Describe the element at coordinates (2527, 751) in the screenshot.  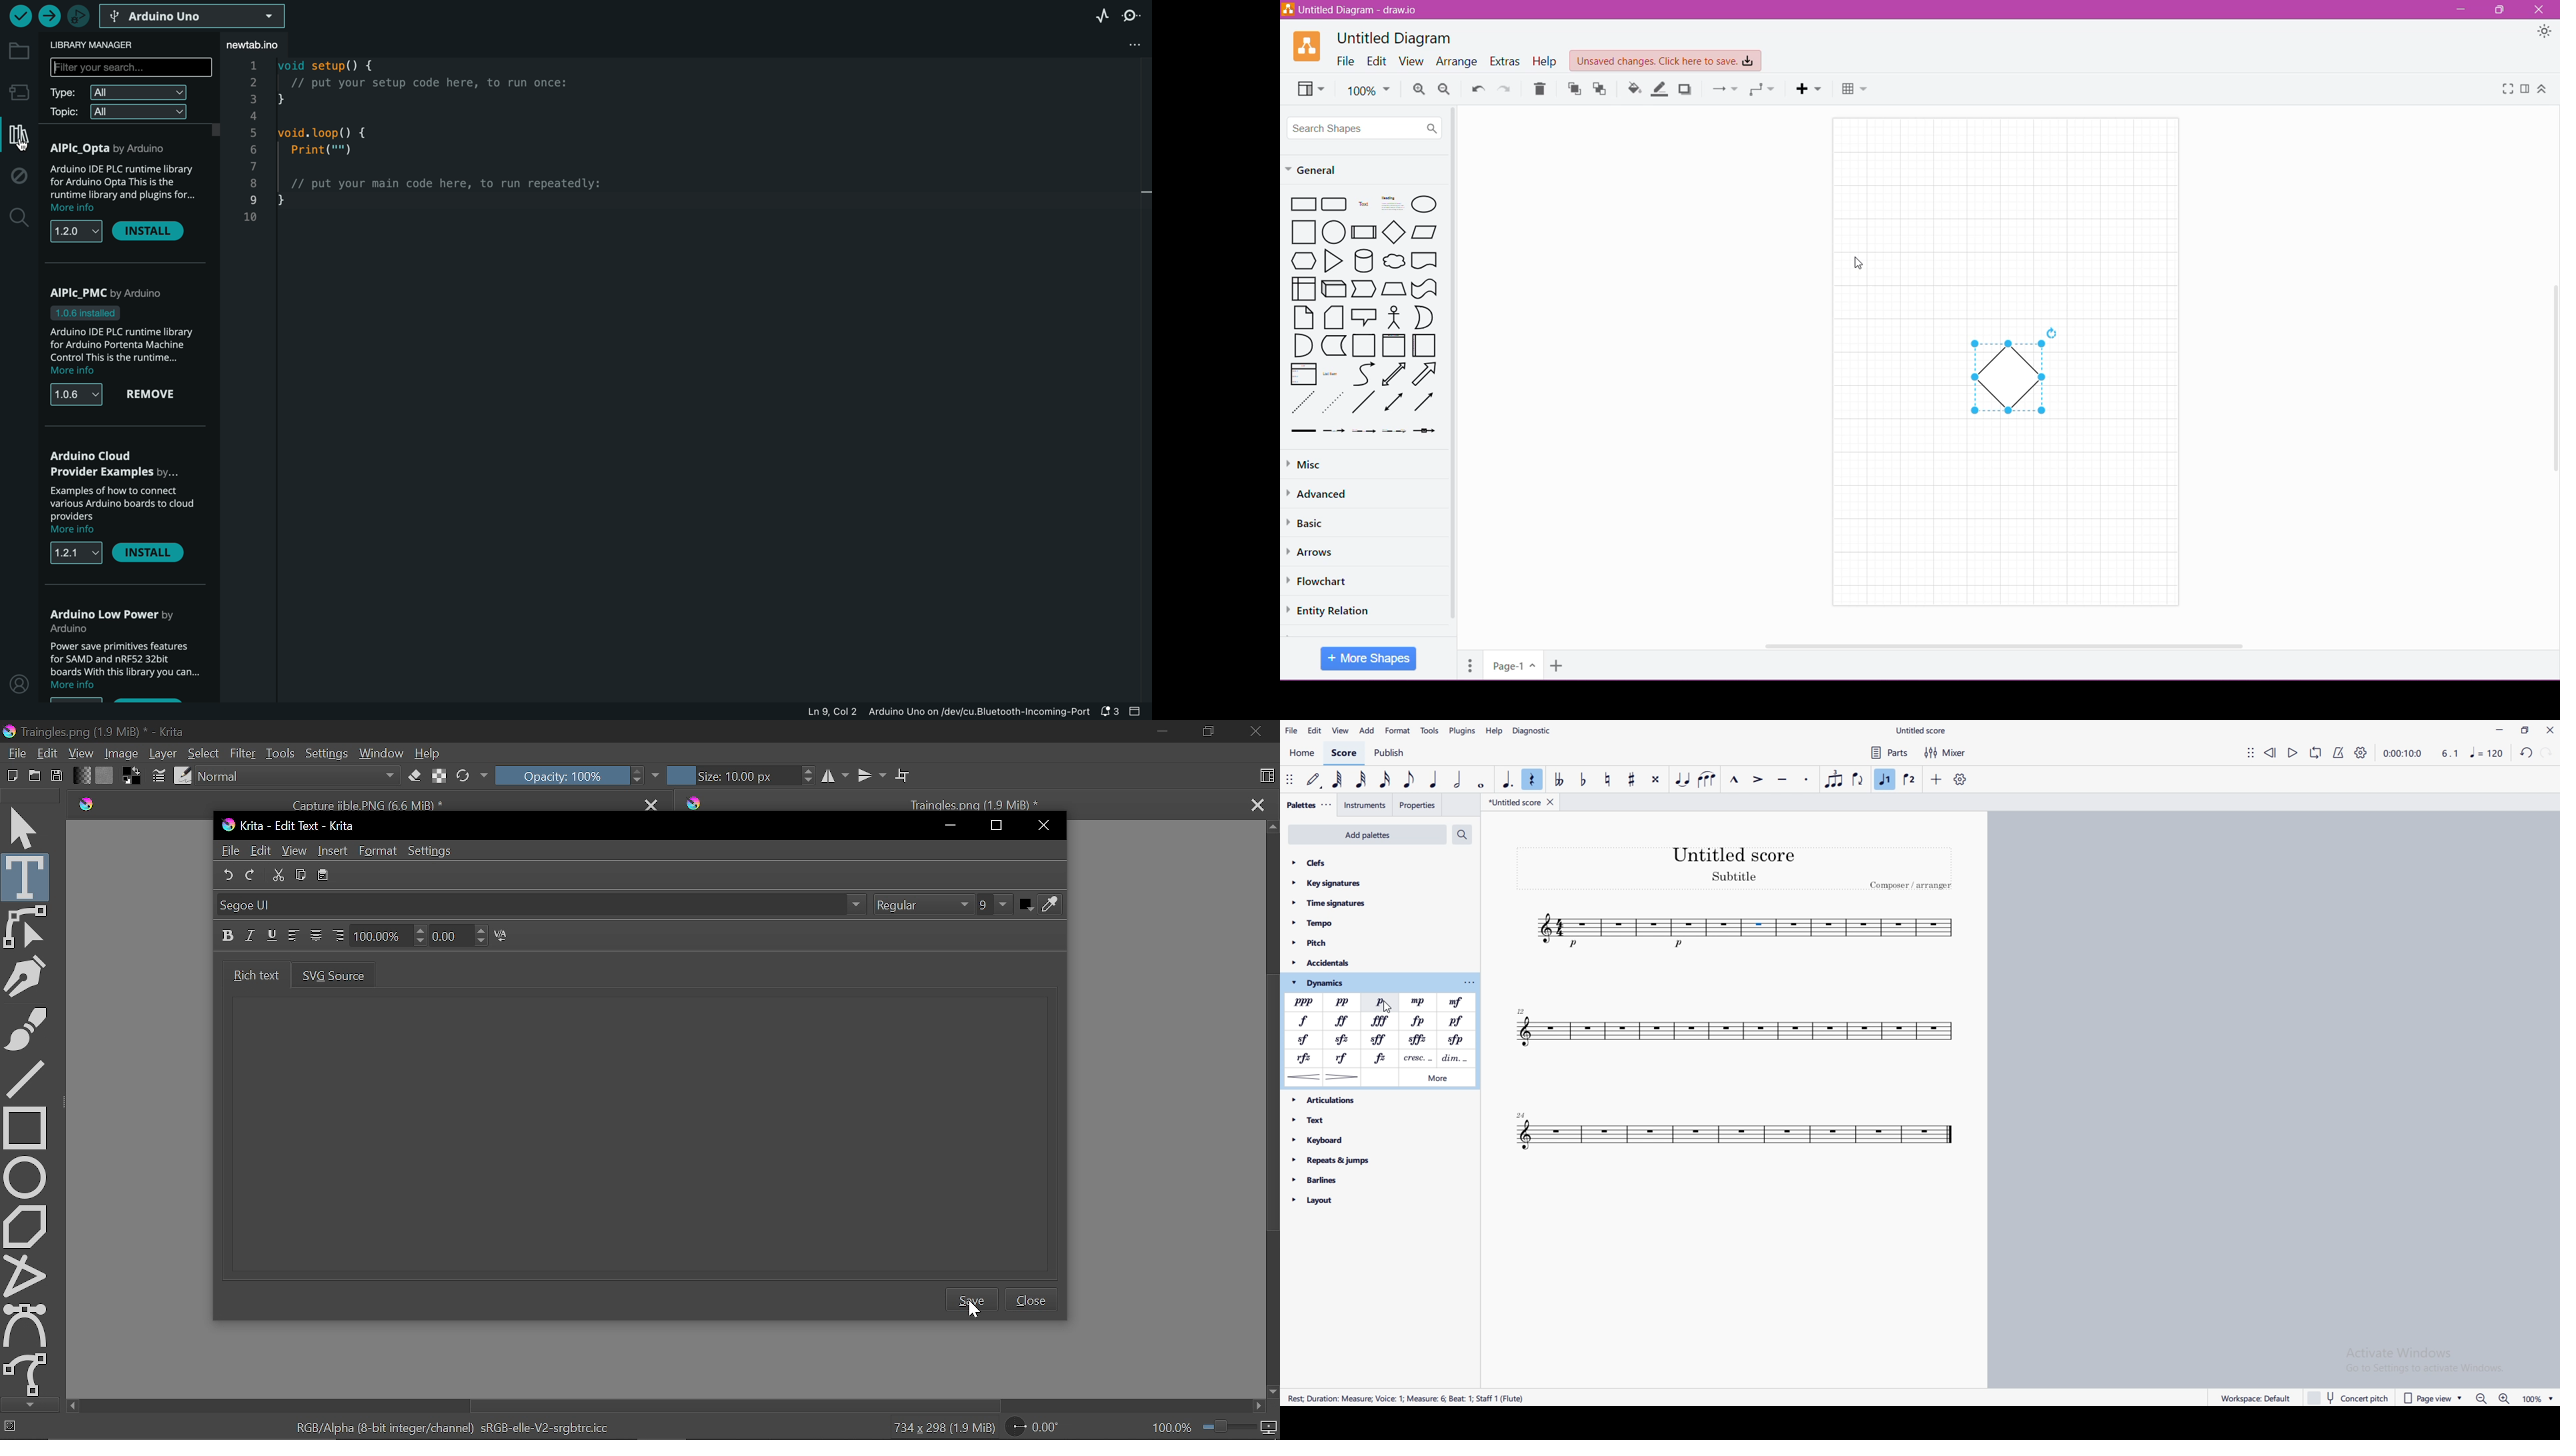
I see `undo` at that location.